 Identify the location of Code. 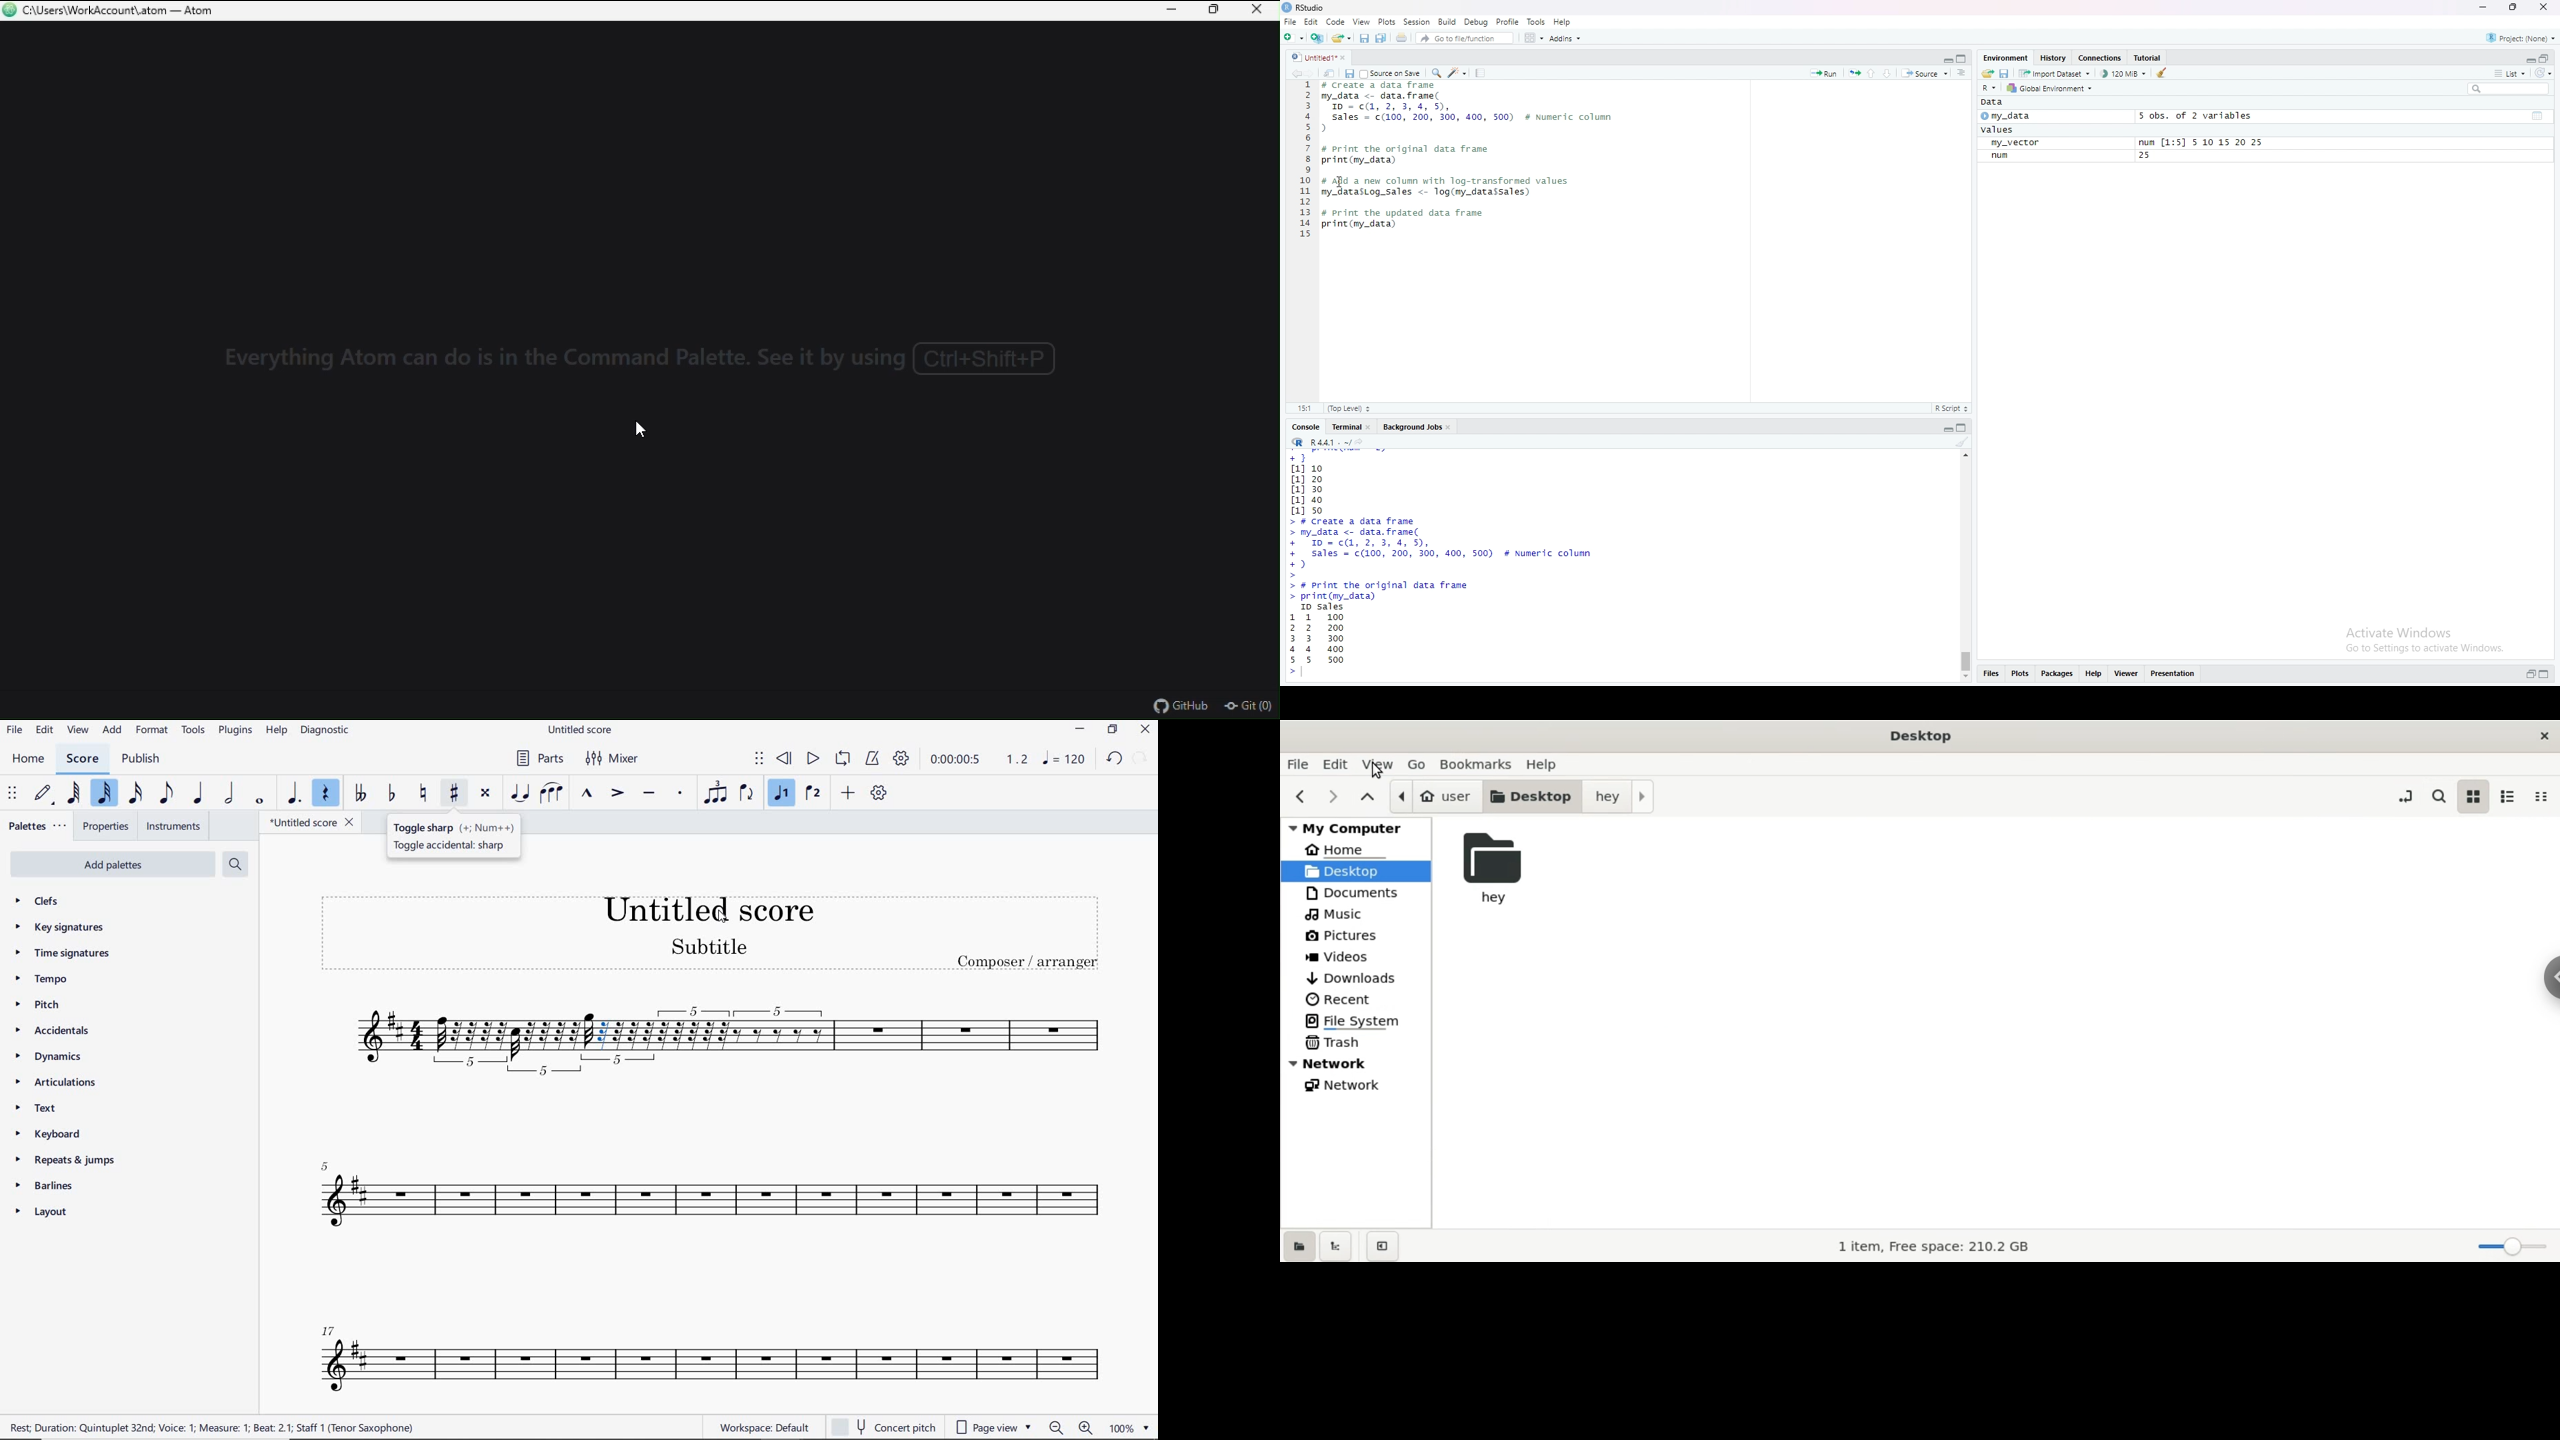
(1336, 23).